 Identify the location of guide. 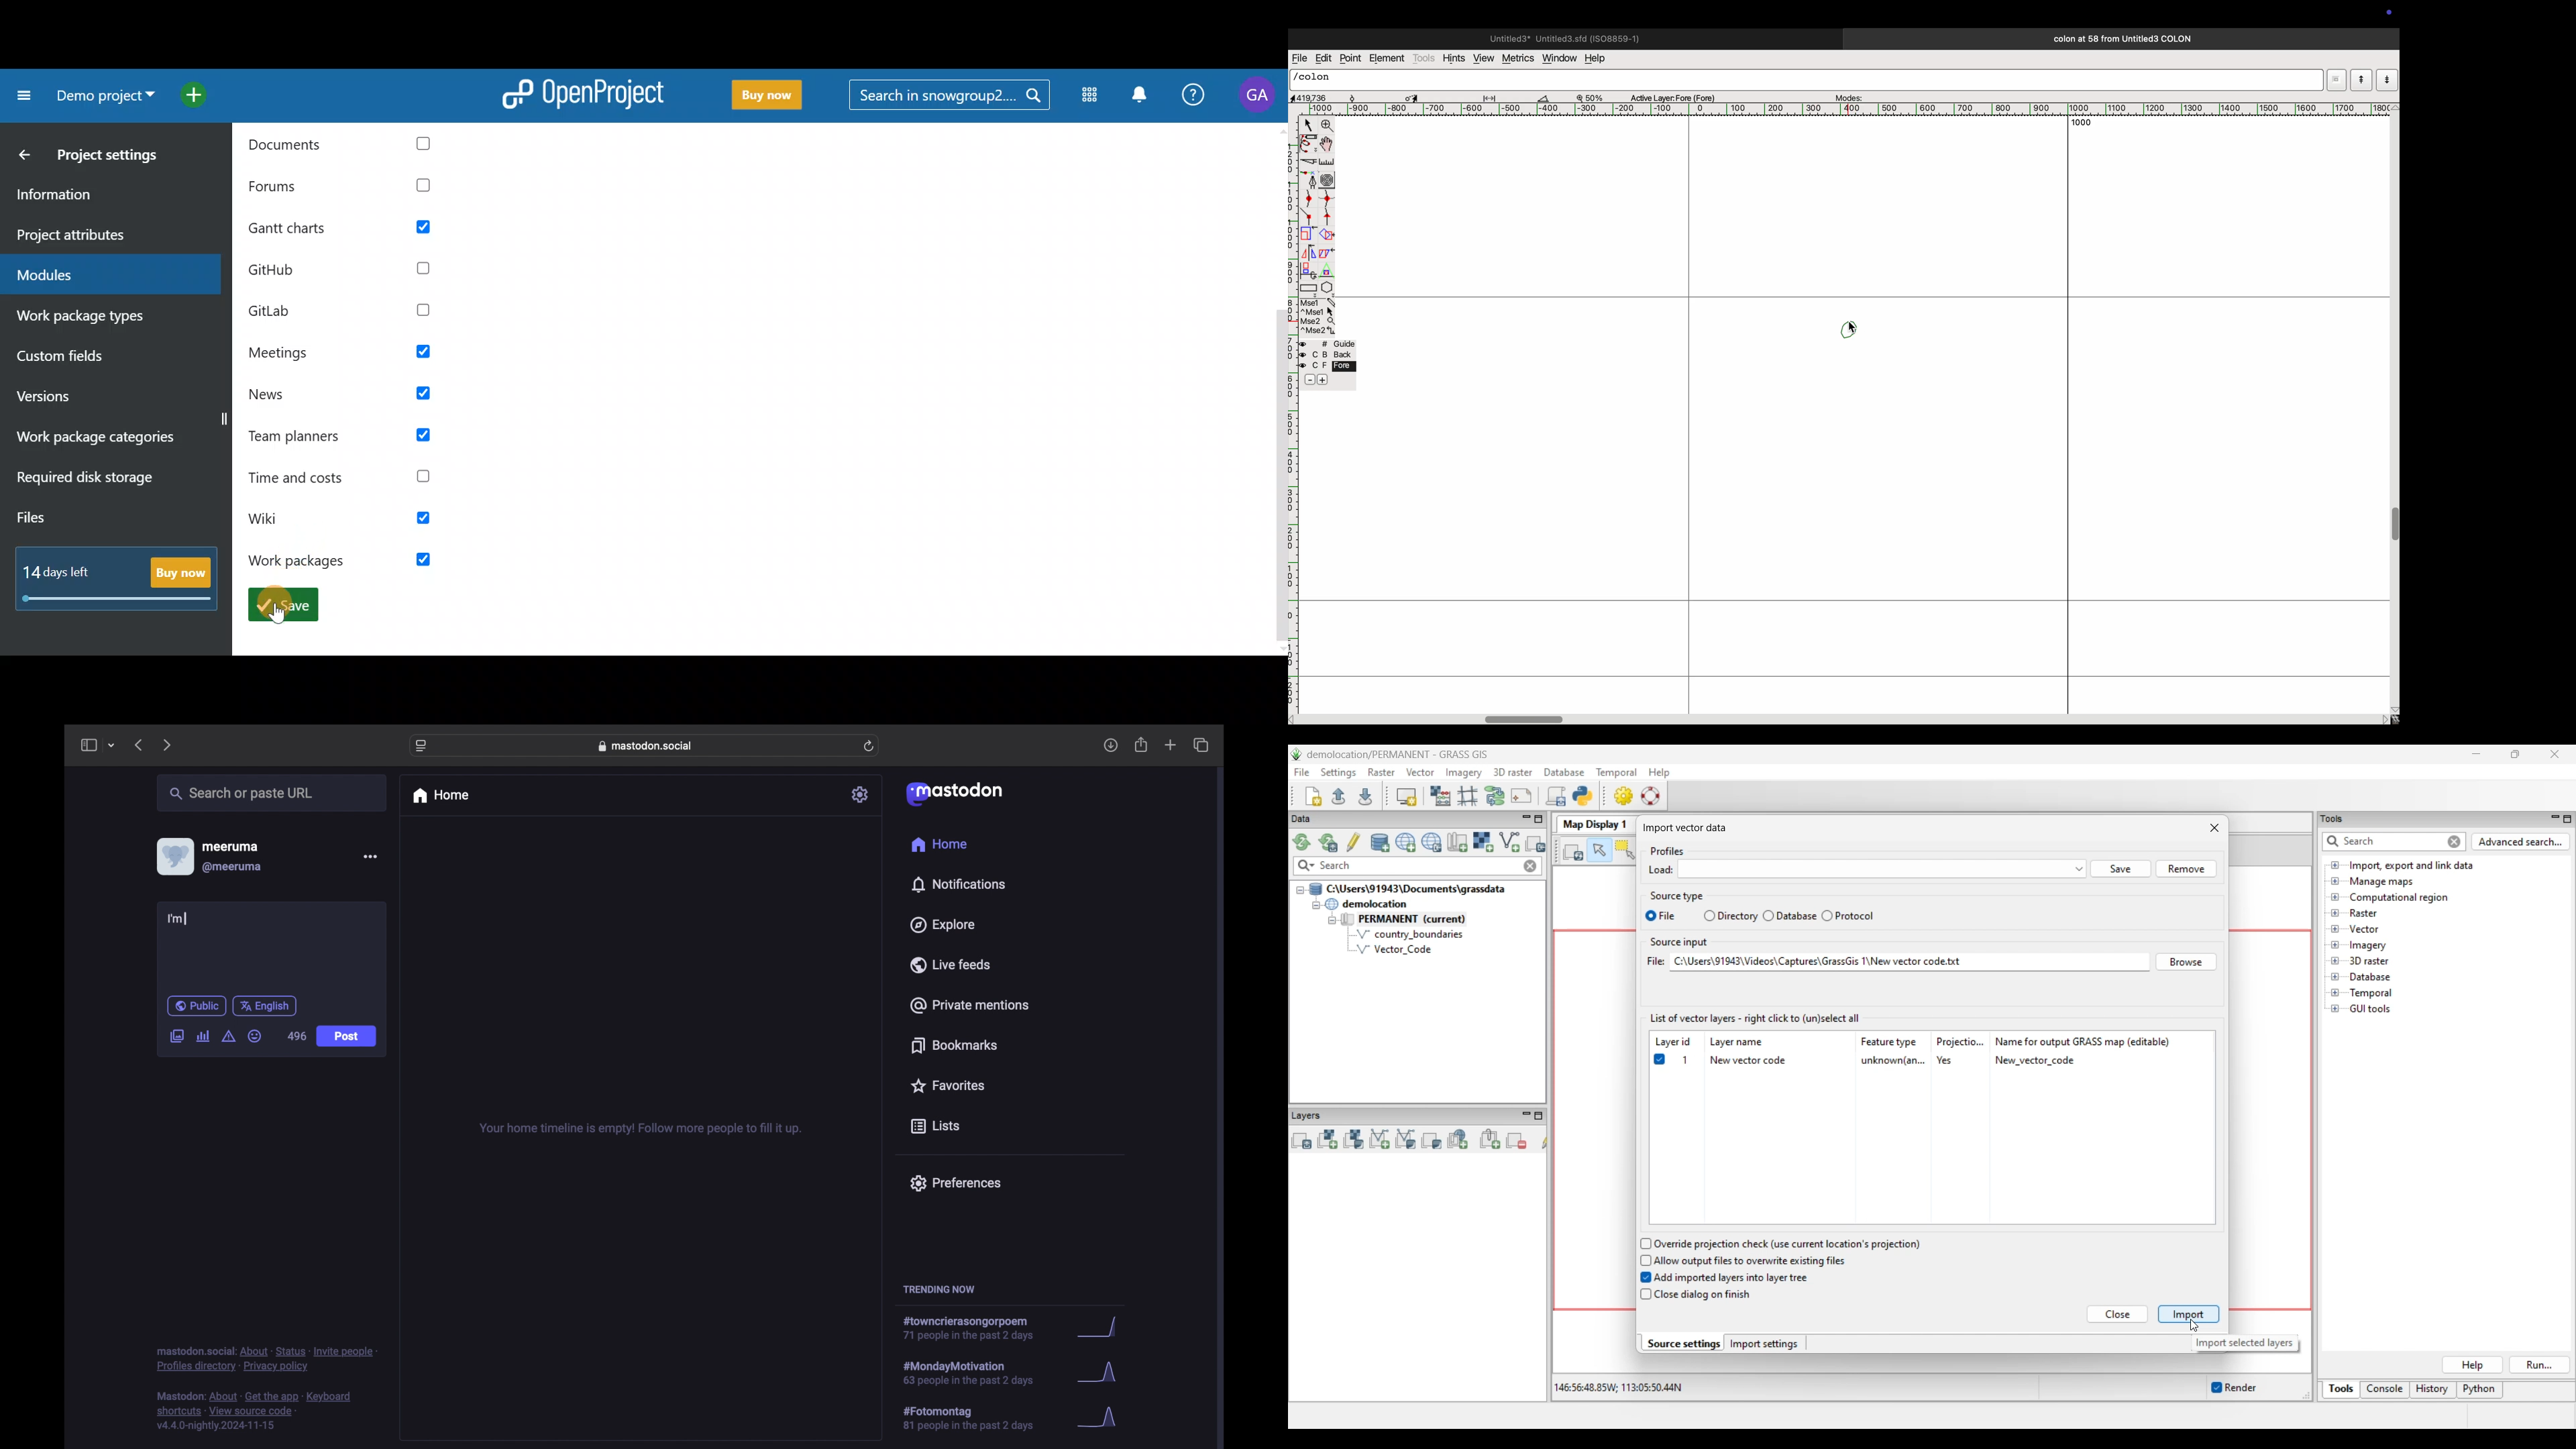
(1330, 364).